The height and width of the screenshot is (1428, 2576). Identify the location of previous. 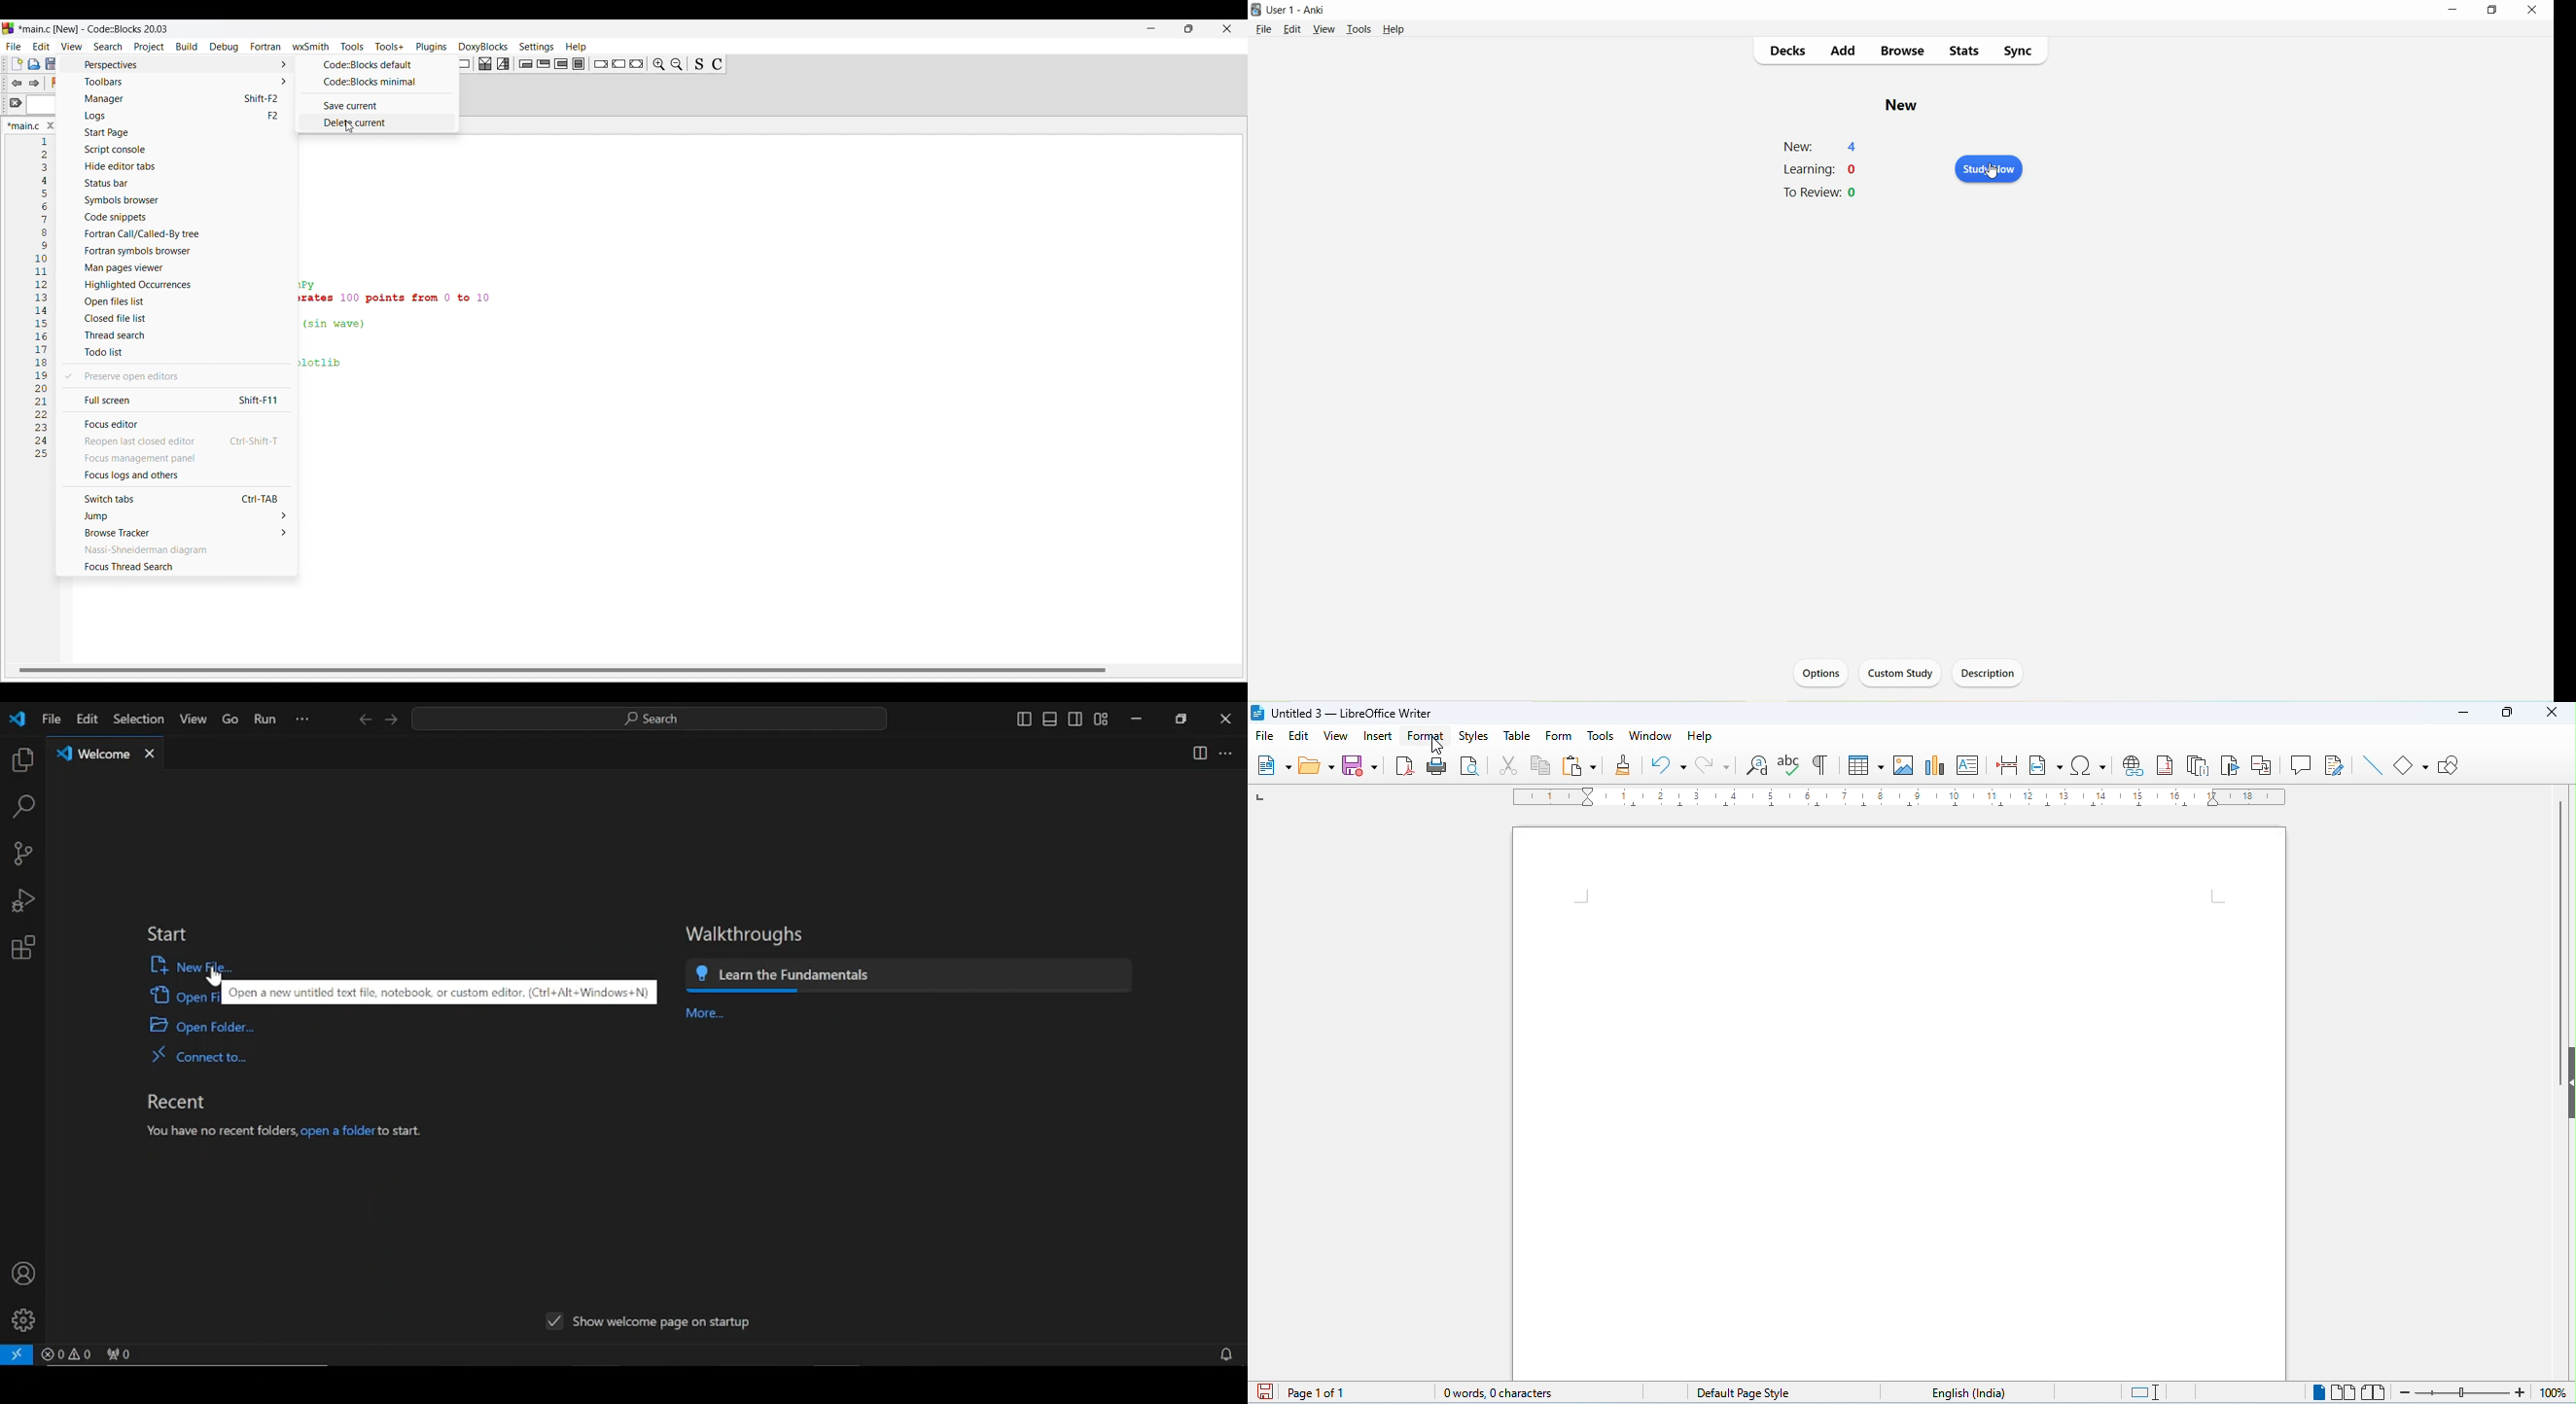
(363, 720).